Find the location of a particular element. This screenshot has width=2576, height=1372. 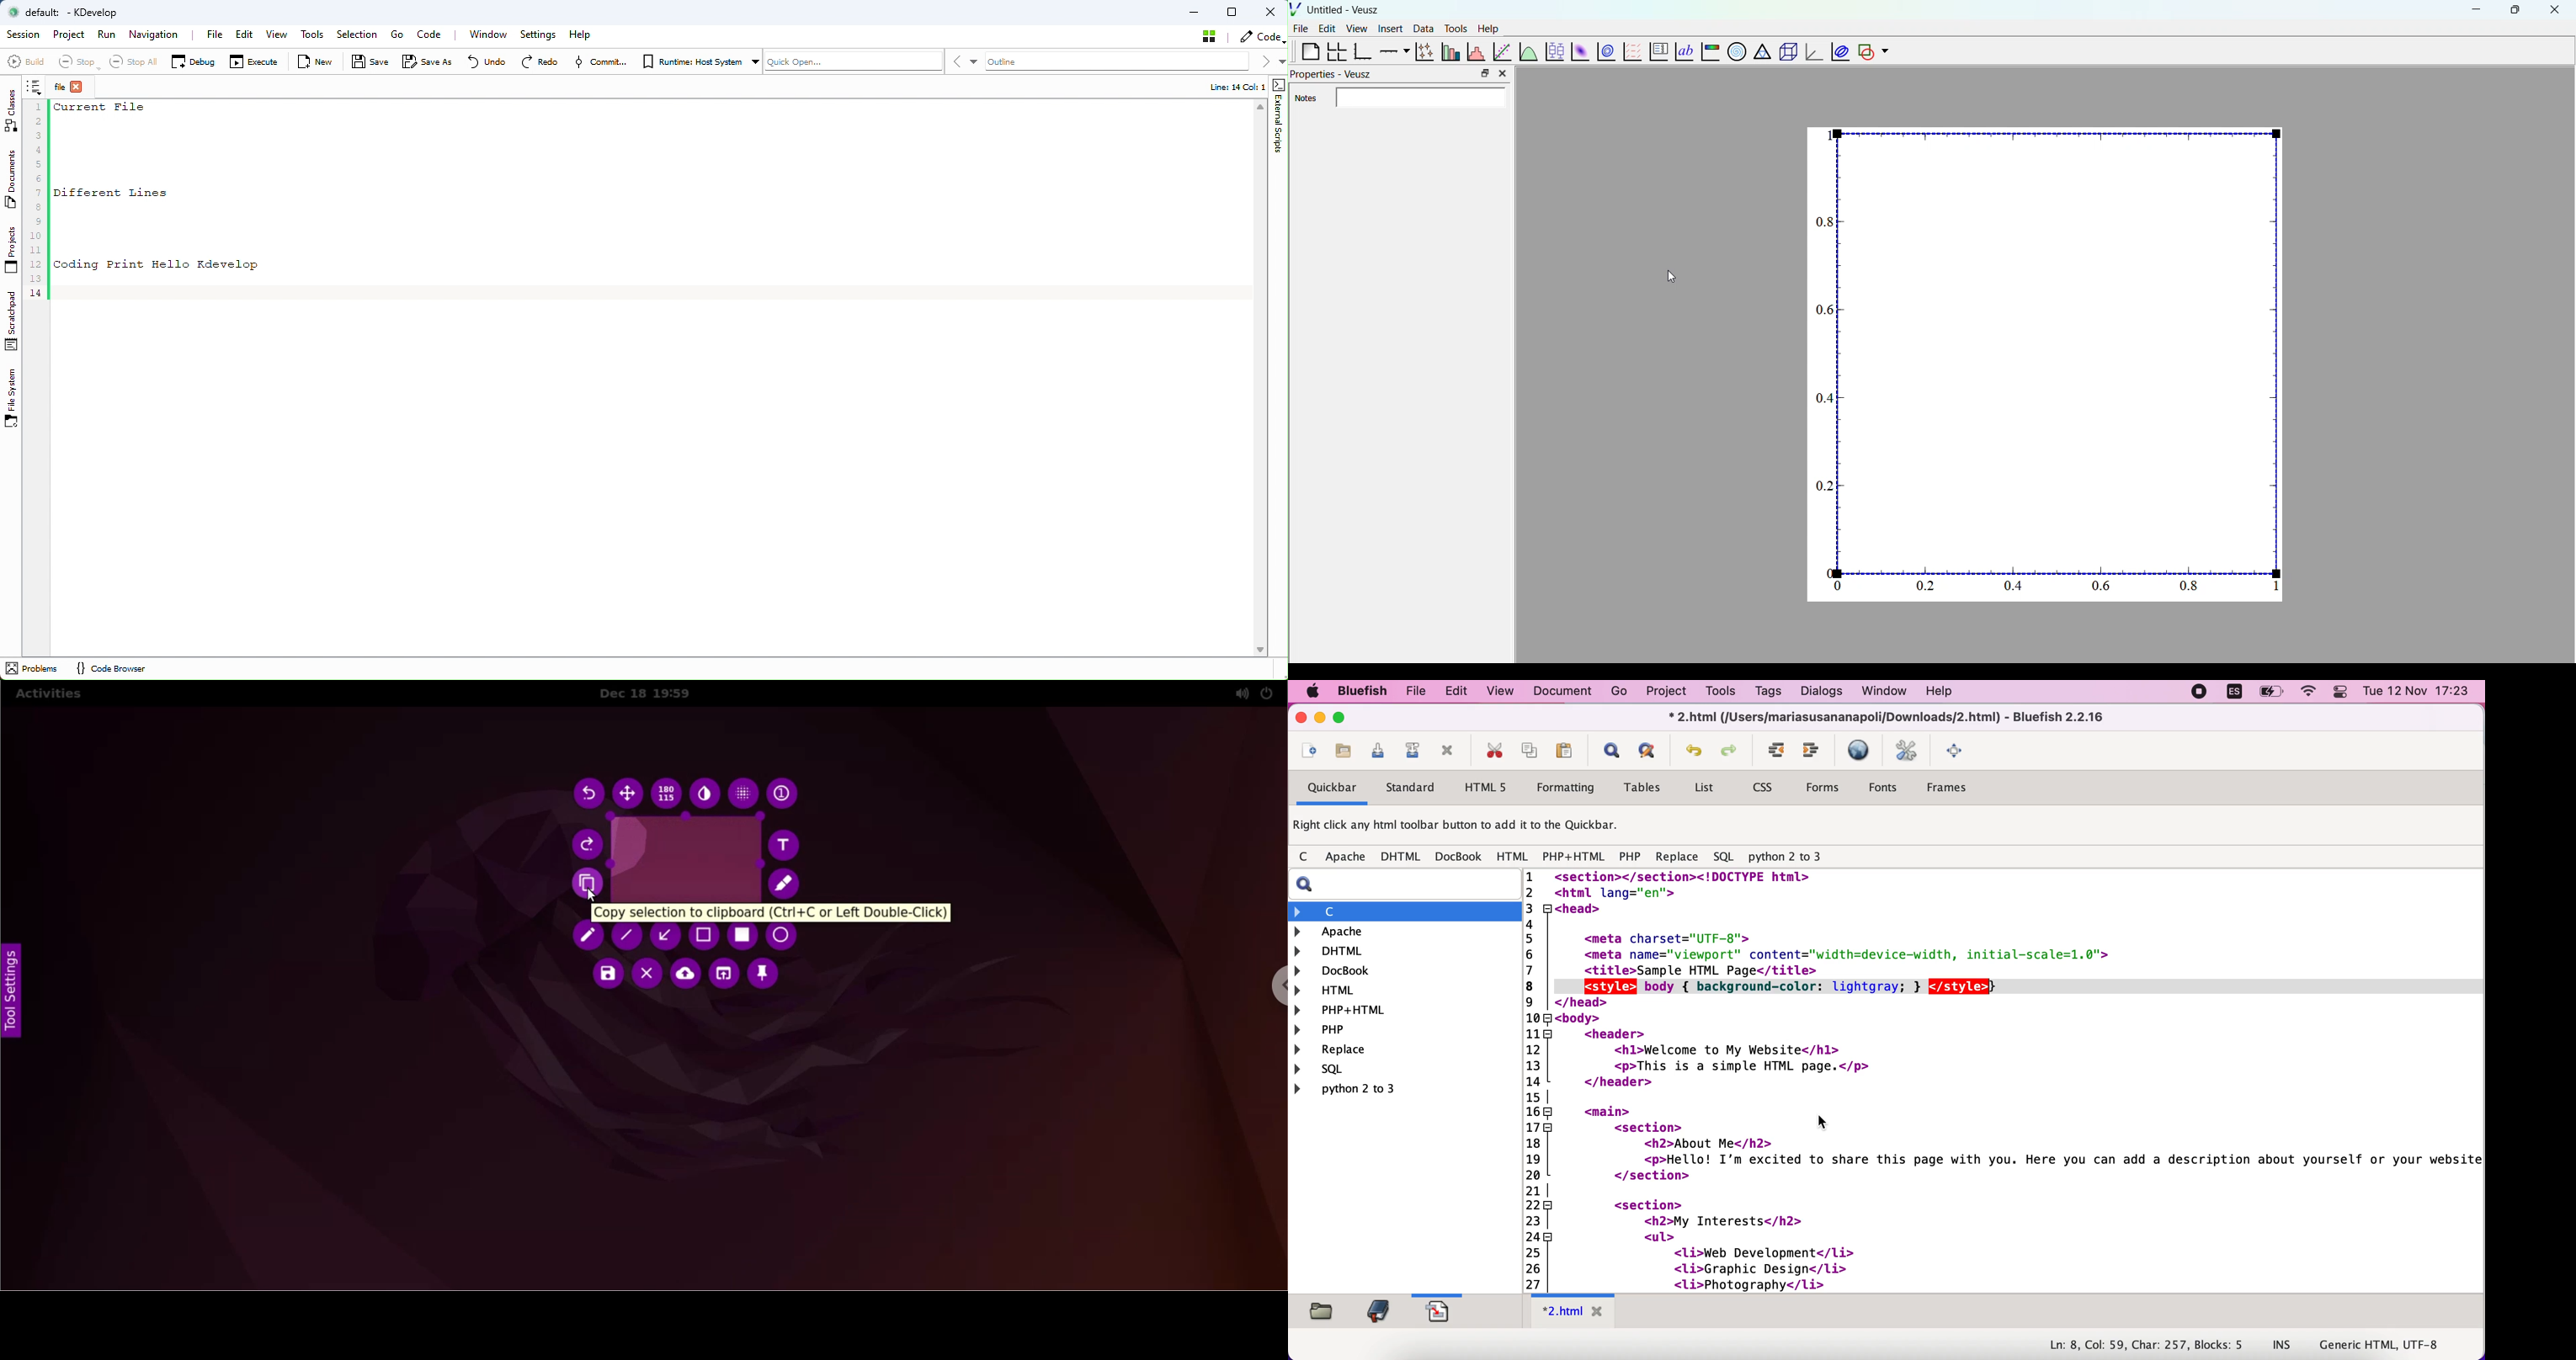

add a shape to the plot is located at coordinates (1865, 52).